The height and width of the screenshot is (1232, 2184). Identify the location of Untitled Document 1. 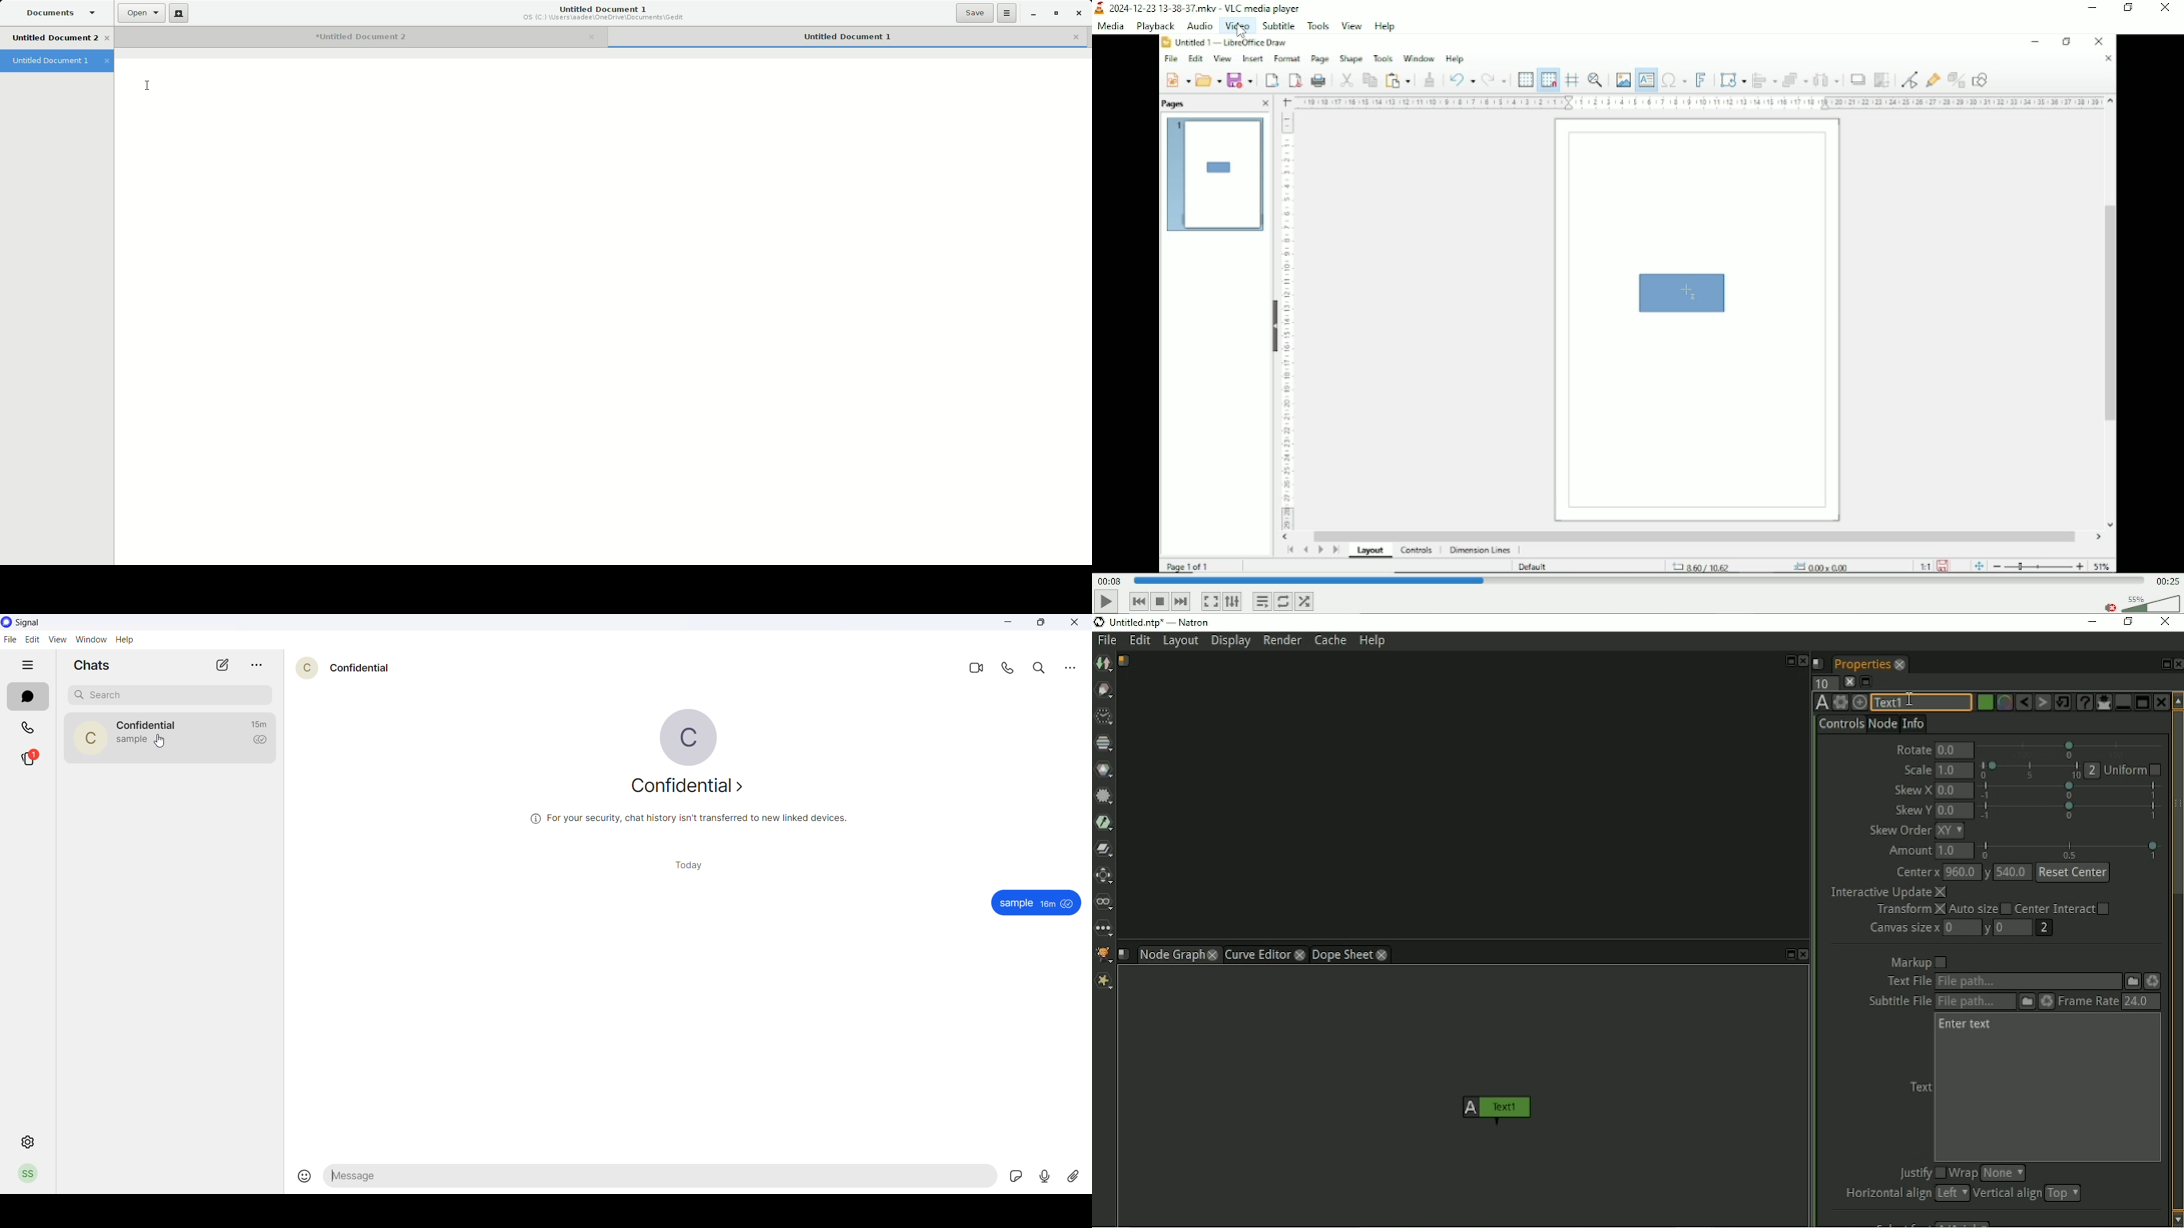
(56, 60).